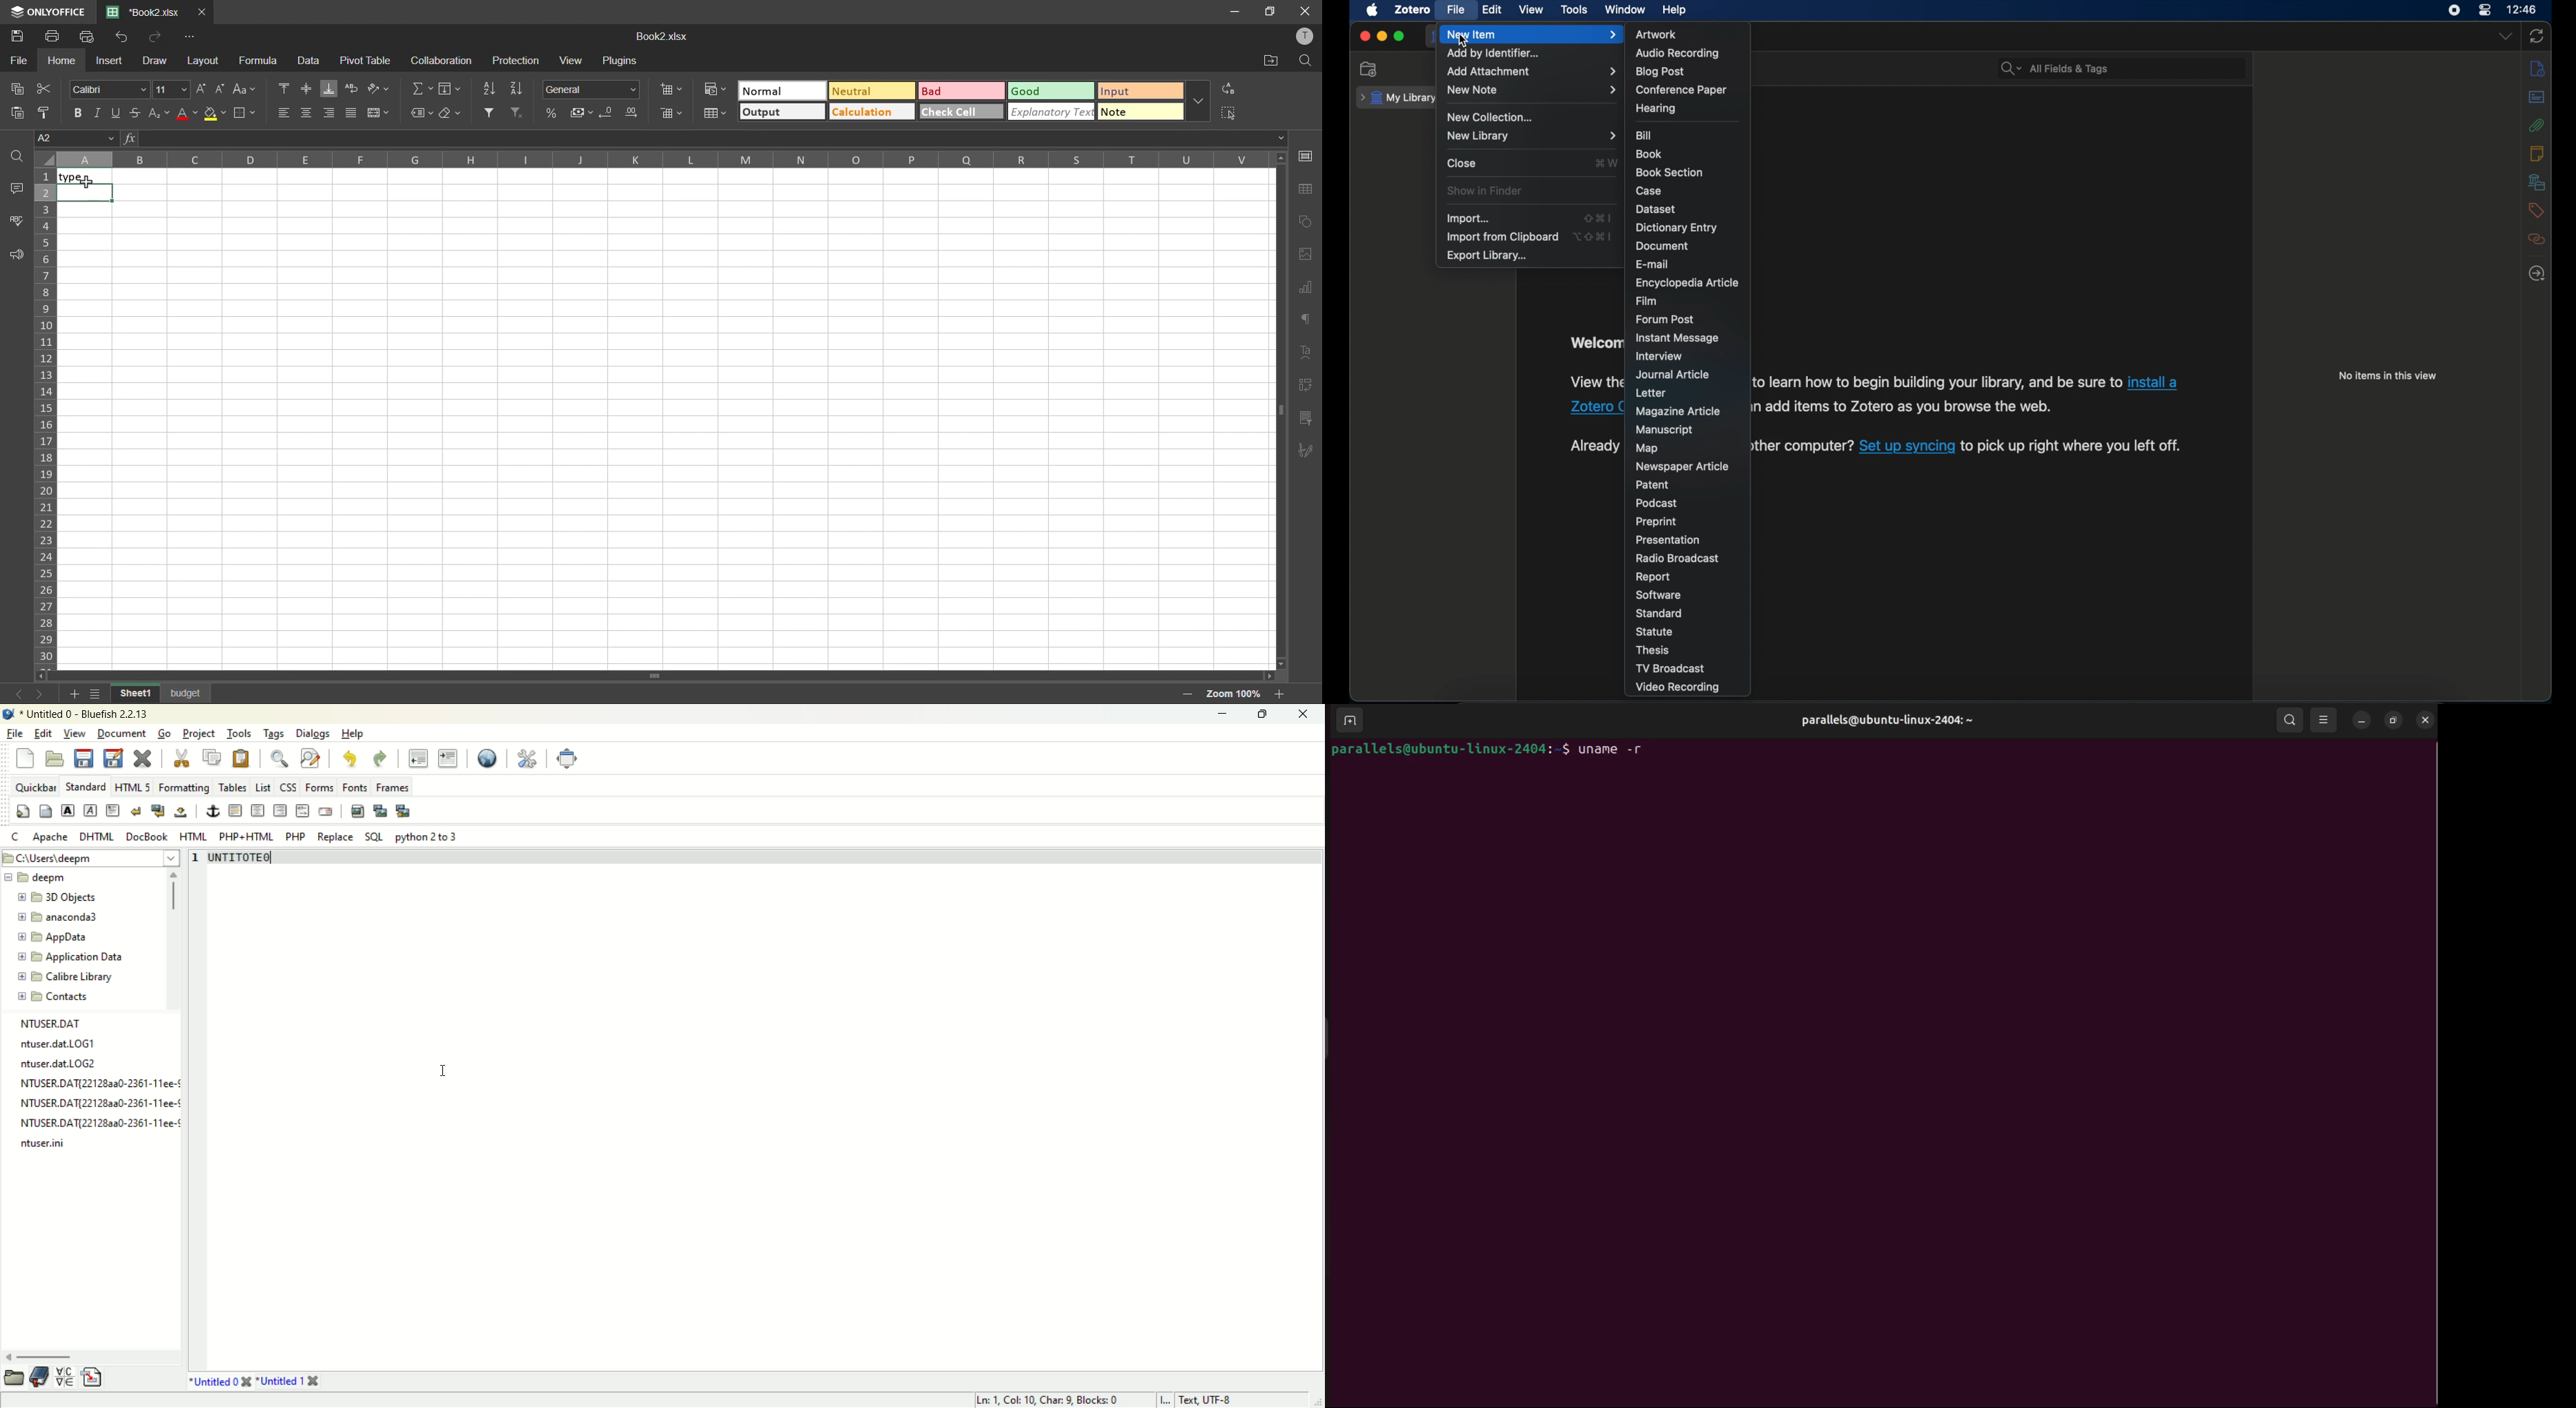 The image size is (2576, 1428). I want to click on e-mail, so click(1653, 263).